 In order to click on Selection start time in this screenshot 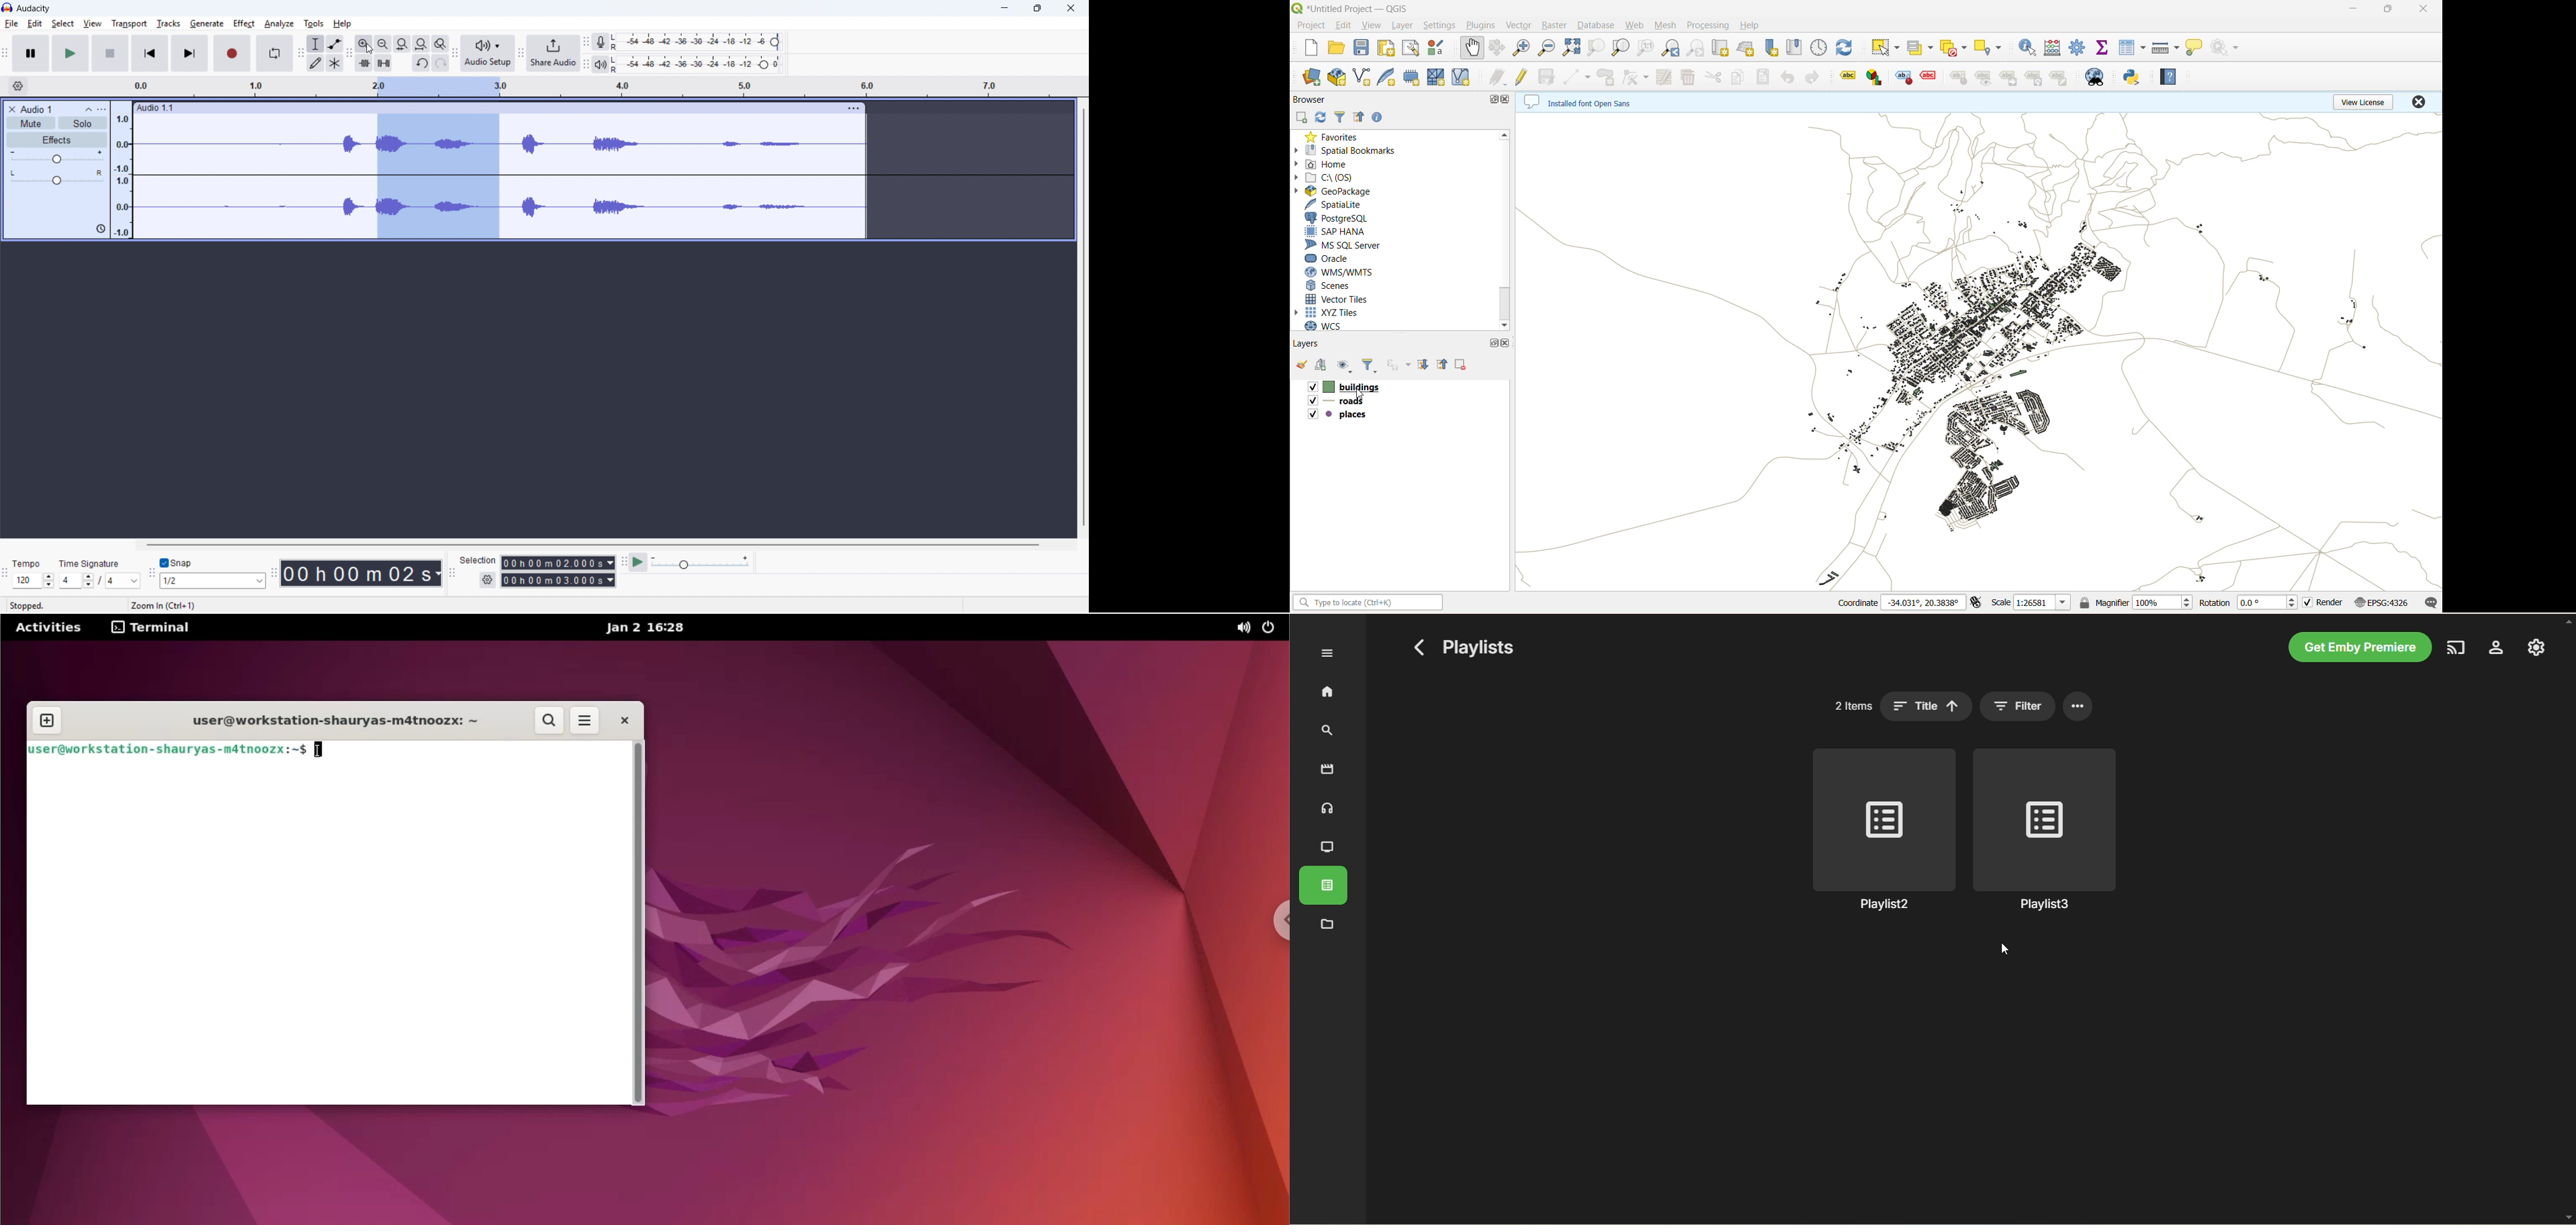, I will do `click(559, 562)`.